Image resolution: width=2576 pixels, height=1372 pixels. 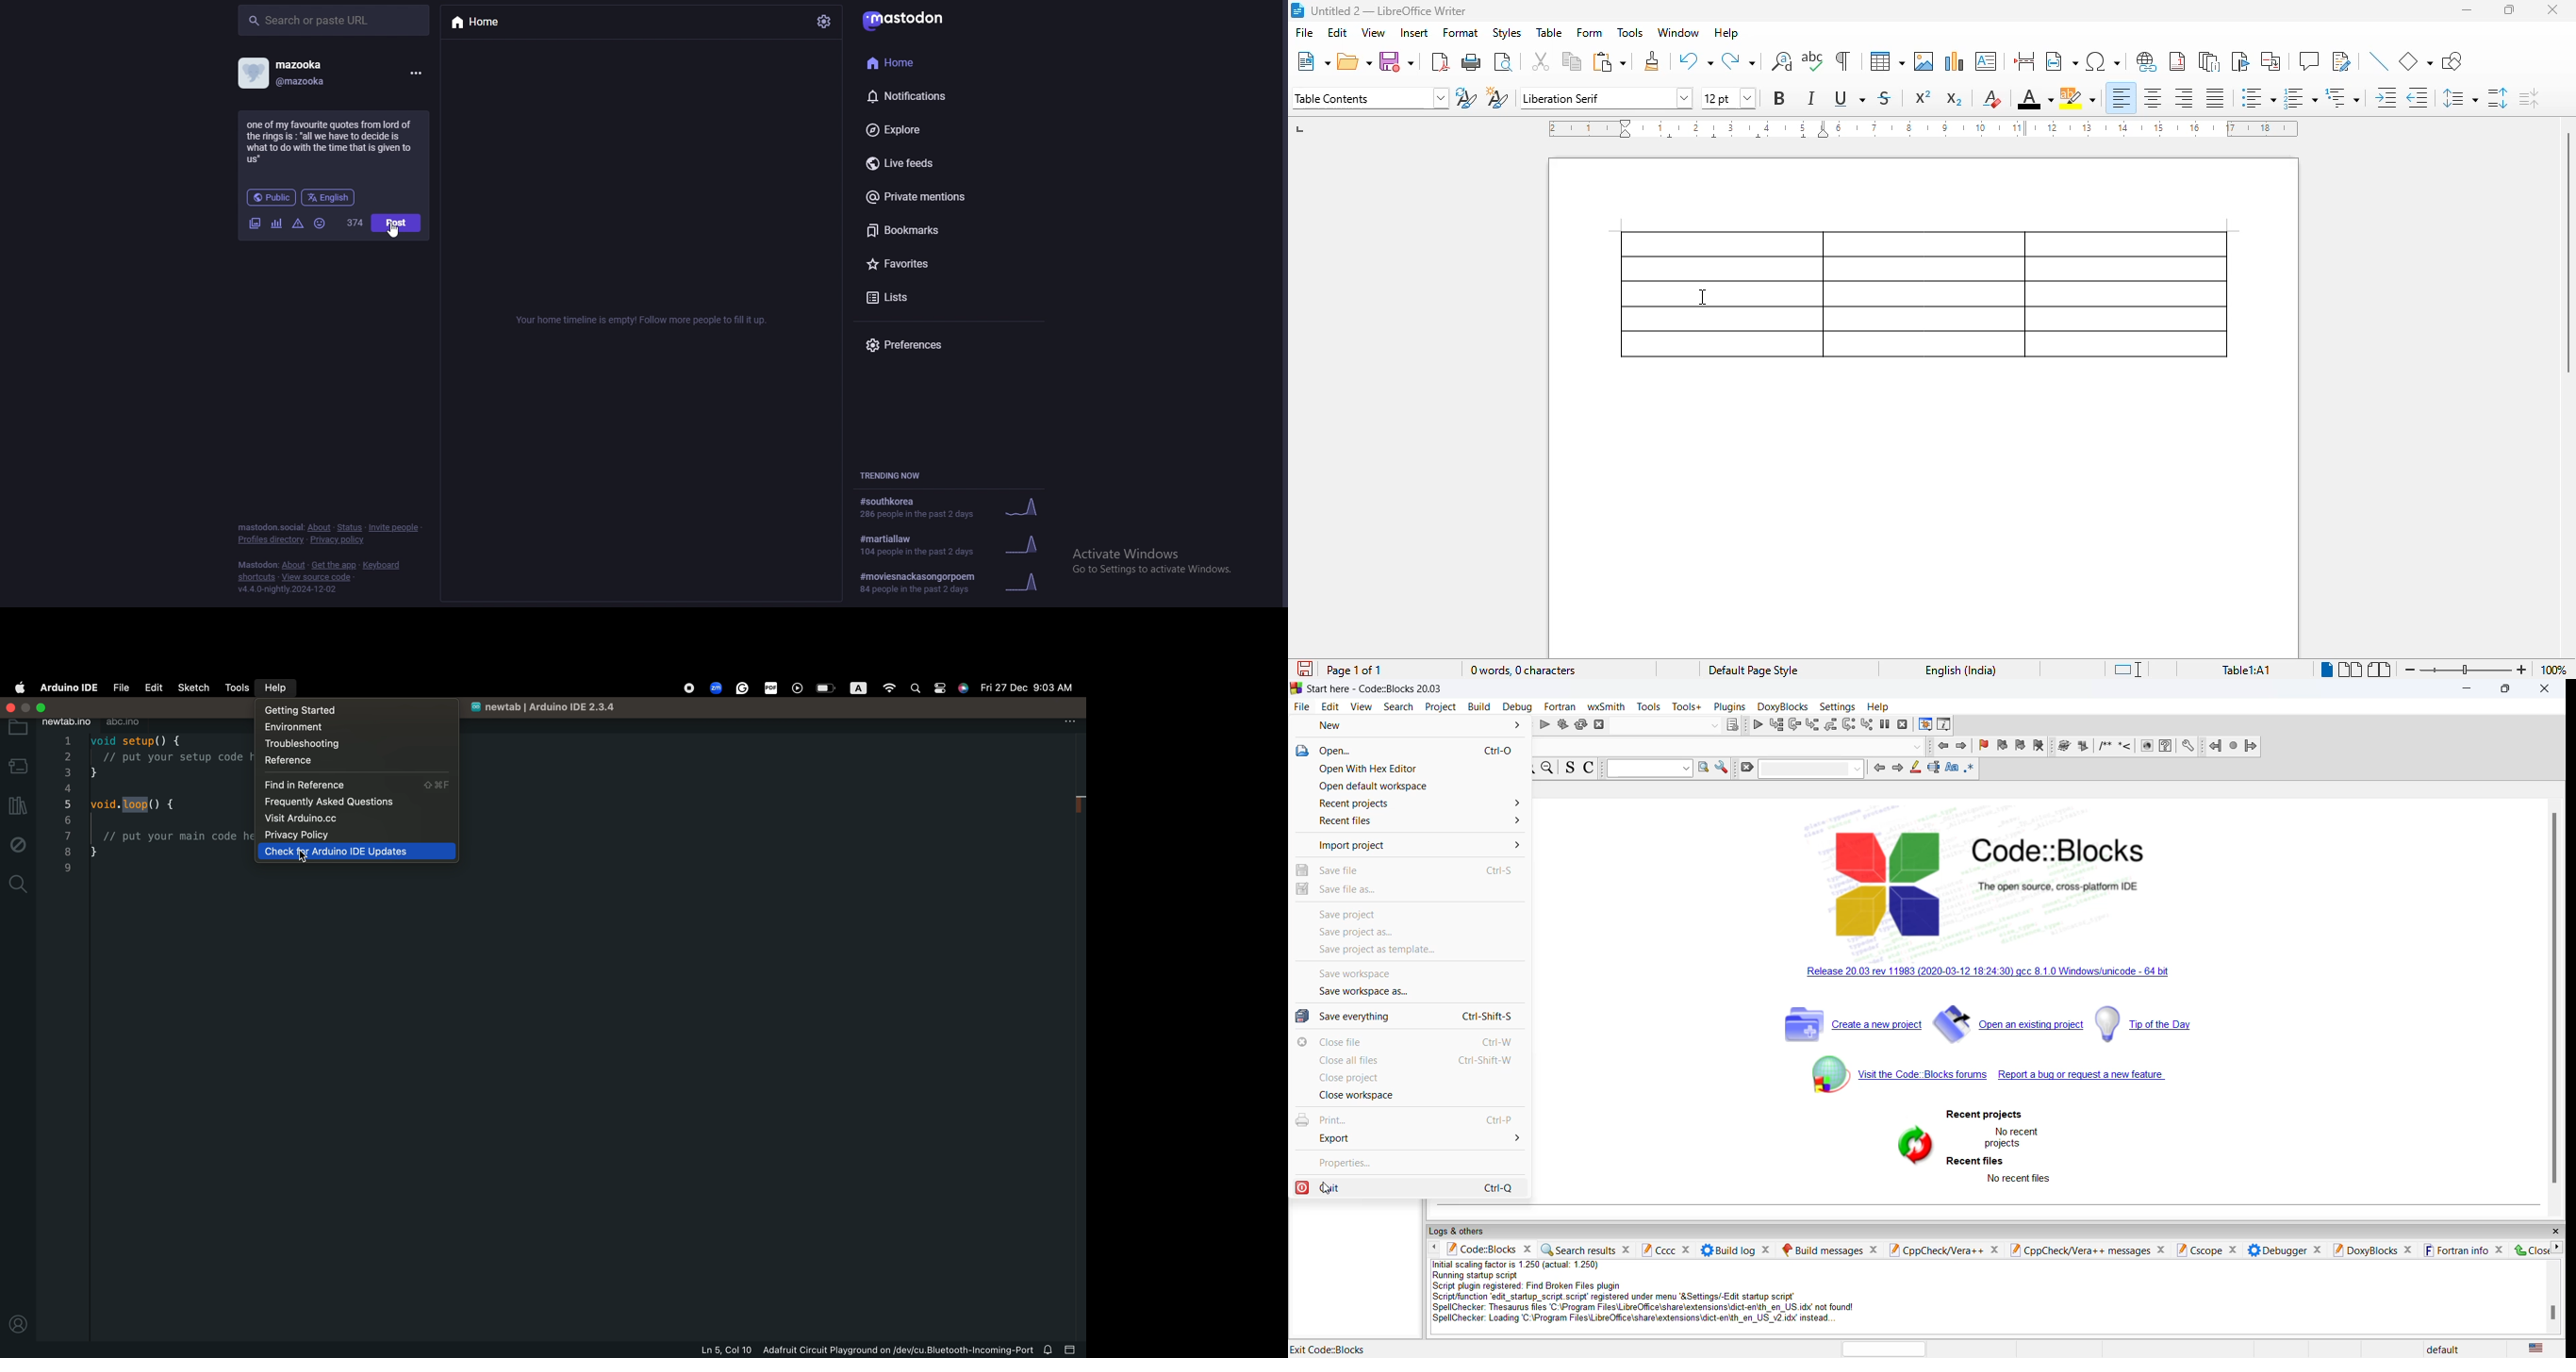 I want to click on find in reference, so click(x=357, y=784).